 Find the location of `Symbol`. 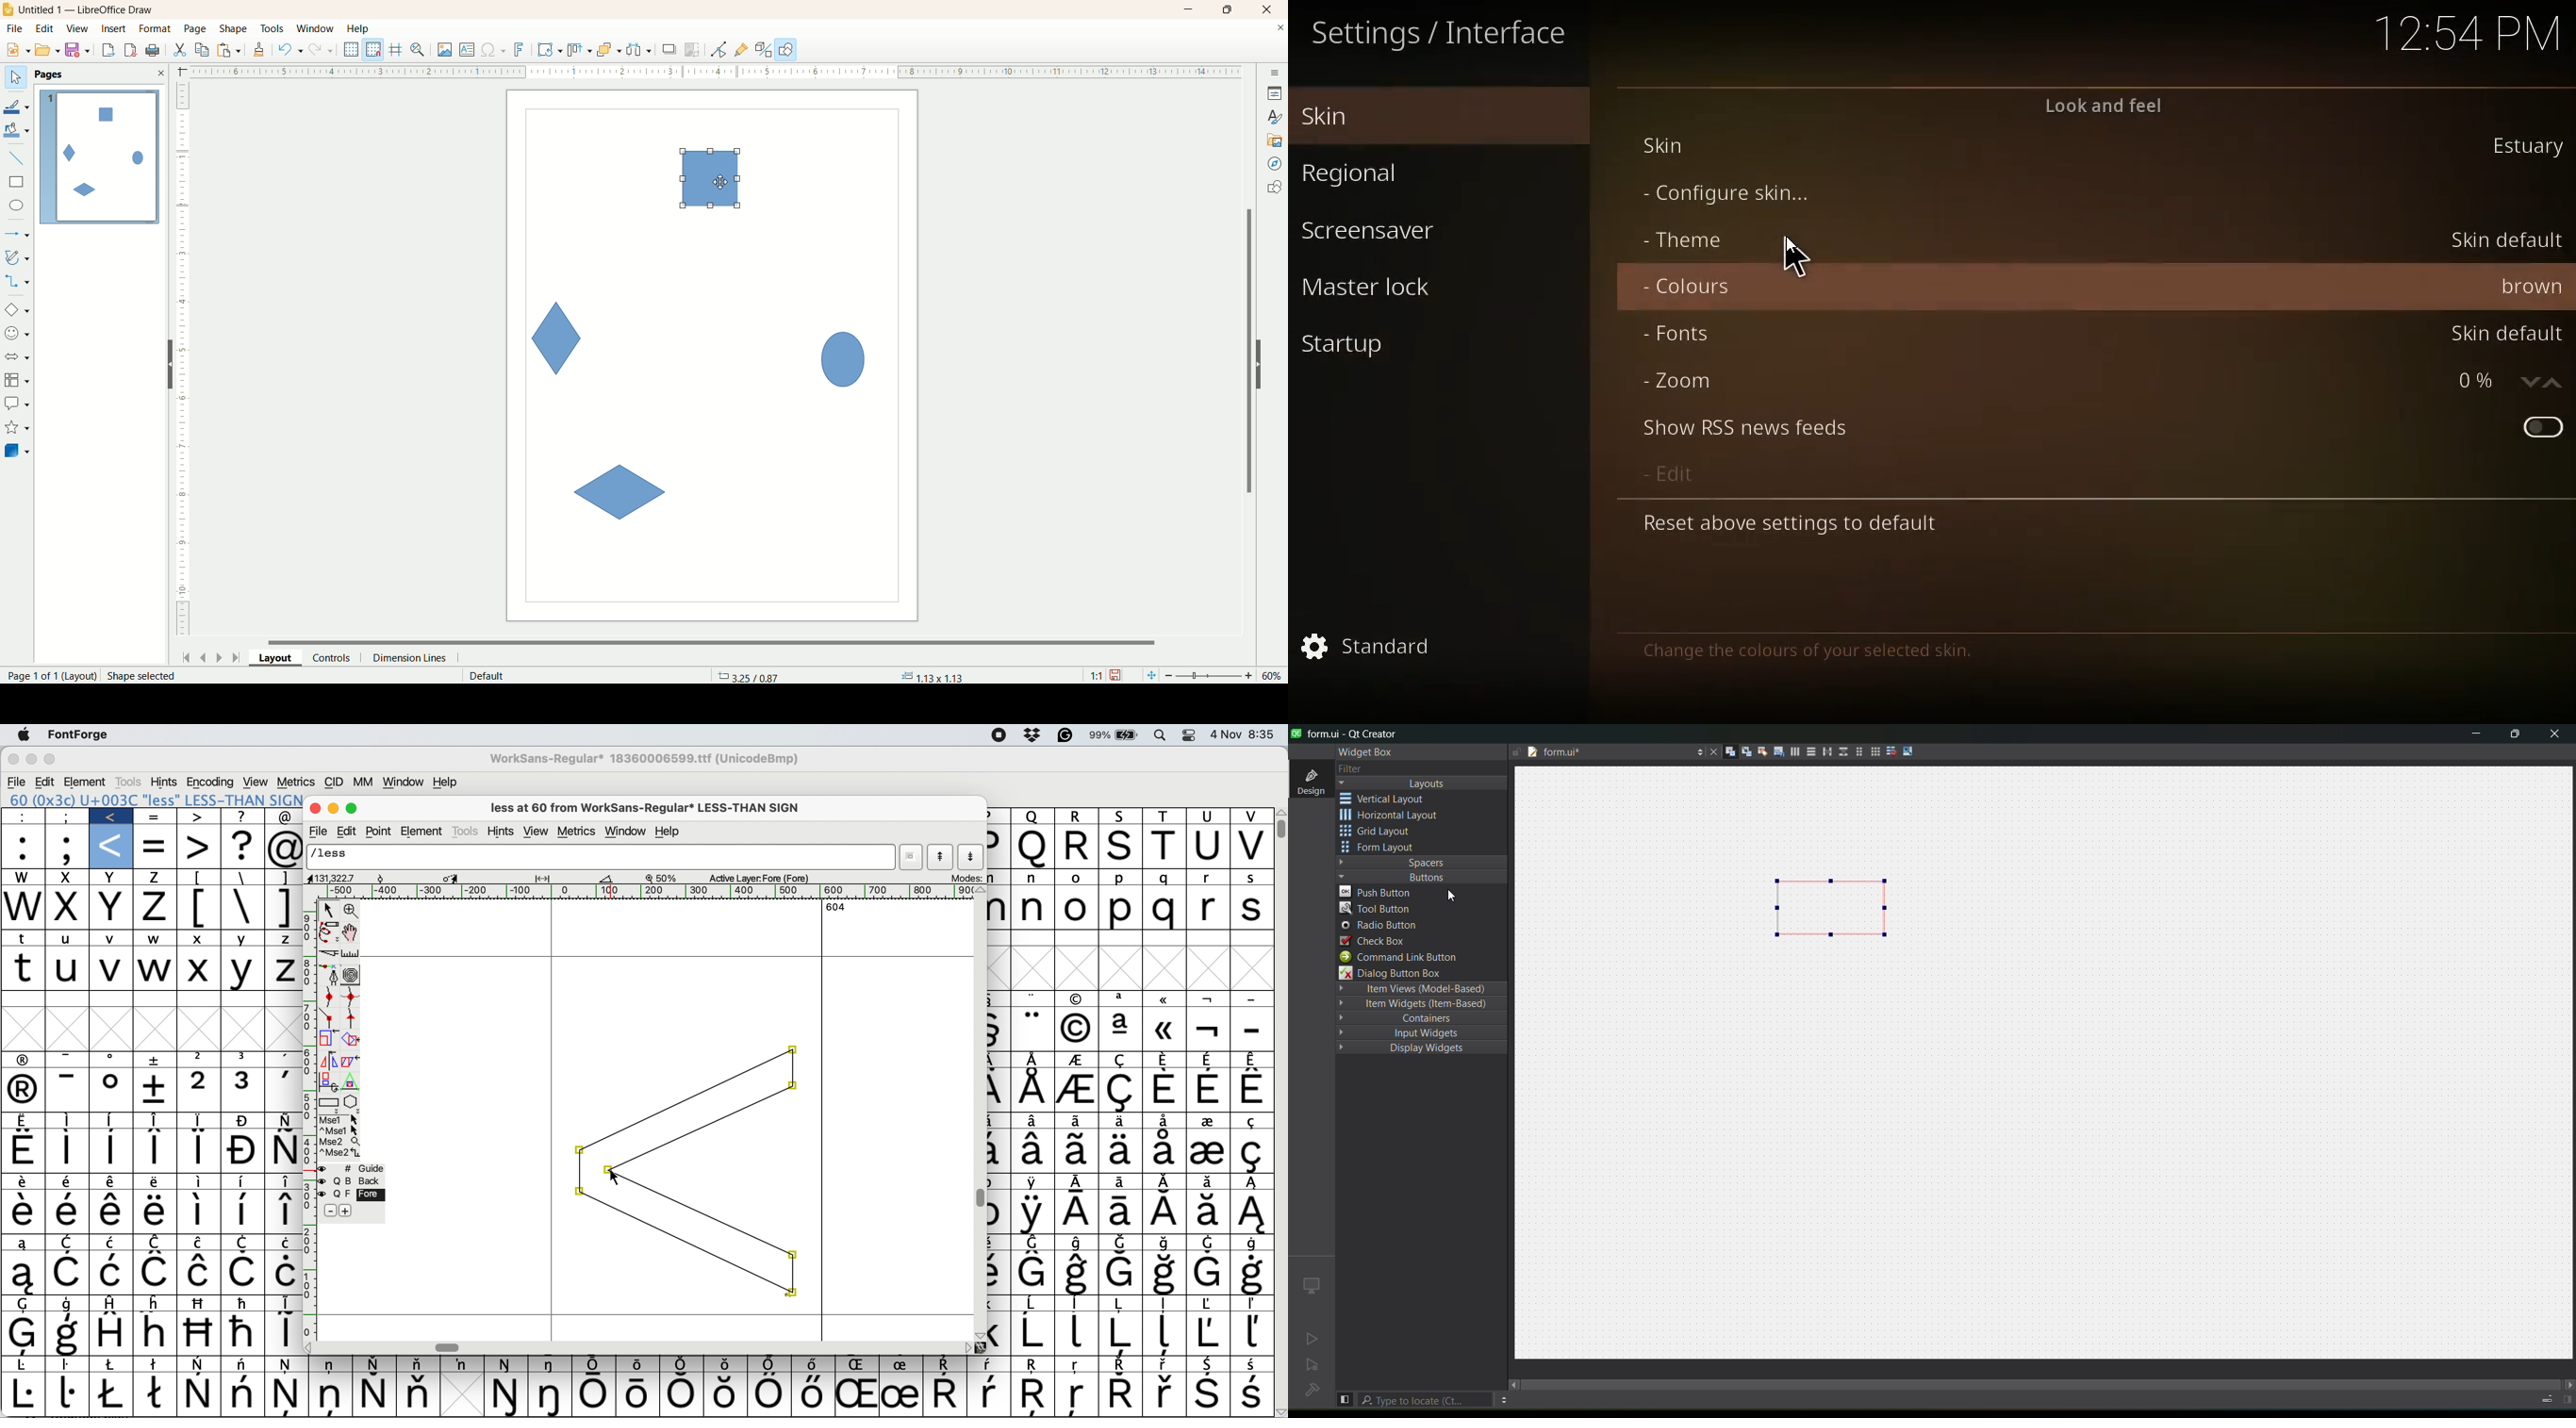

Symbol is located at coordinates (331, 1398).